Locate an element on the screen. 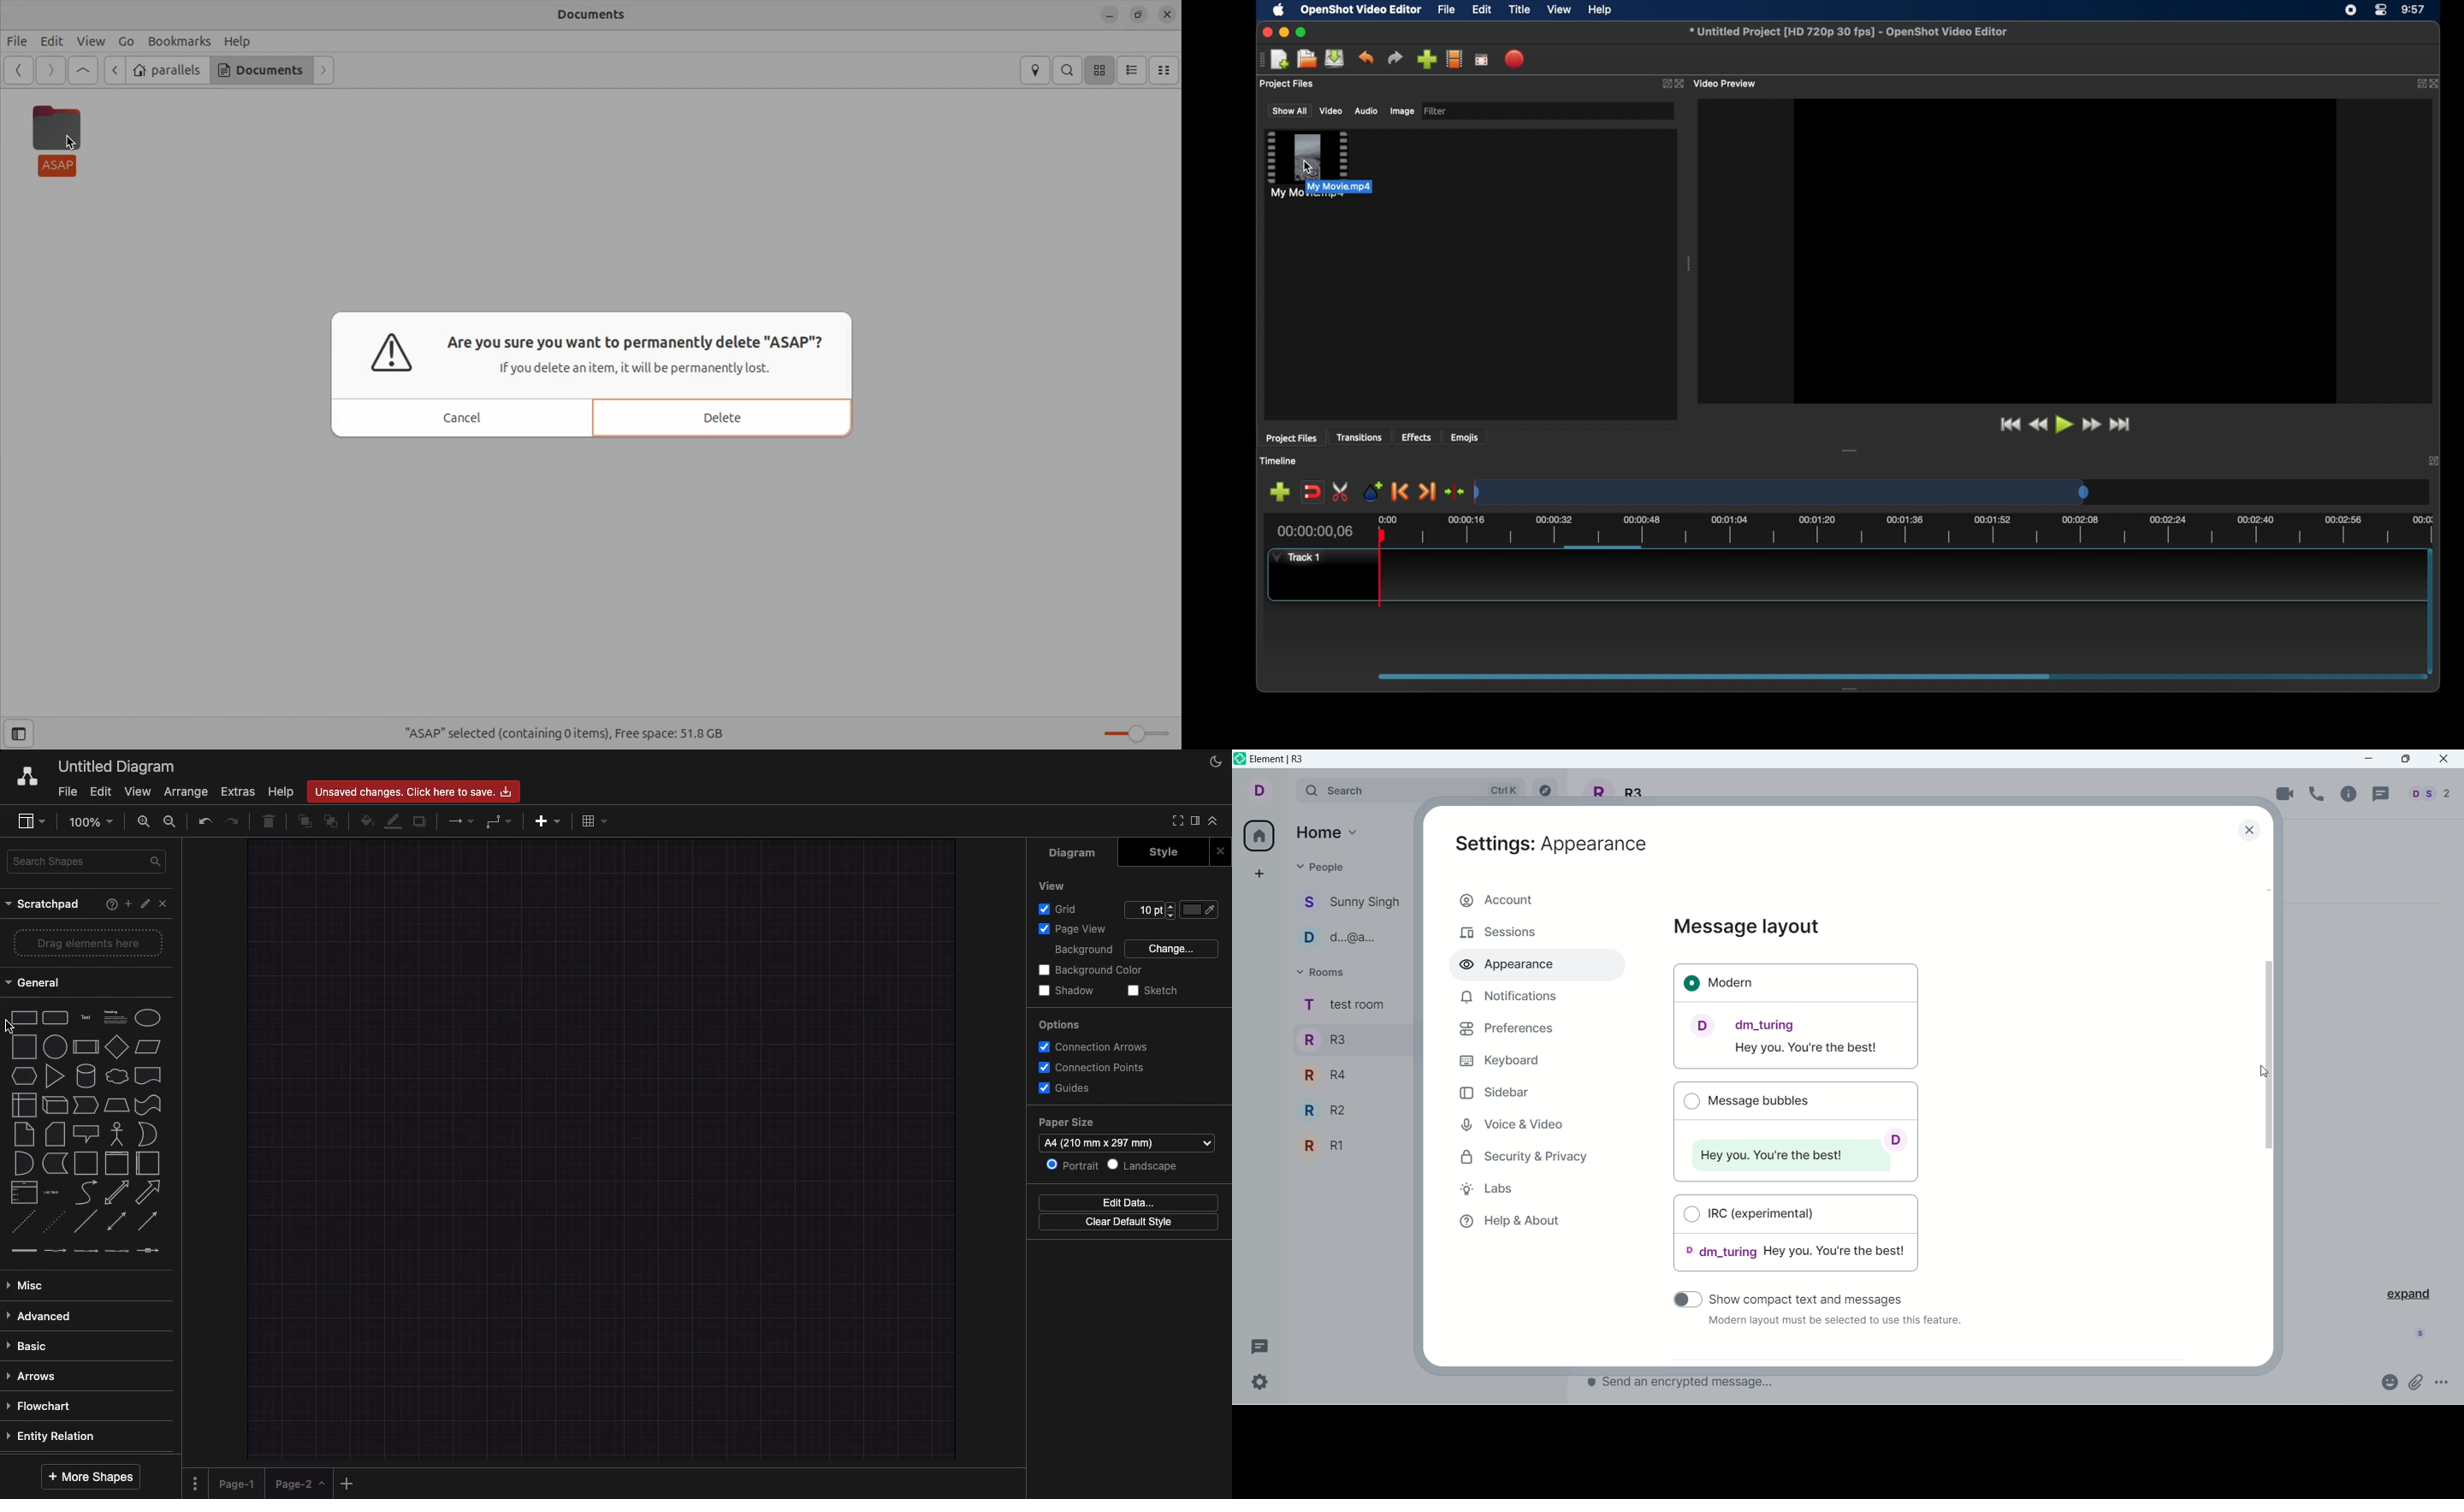 The image size is (2464, 1512). Close is located at coordinates (2251, 832).